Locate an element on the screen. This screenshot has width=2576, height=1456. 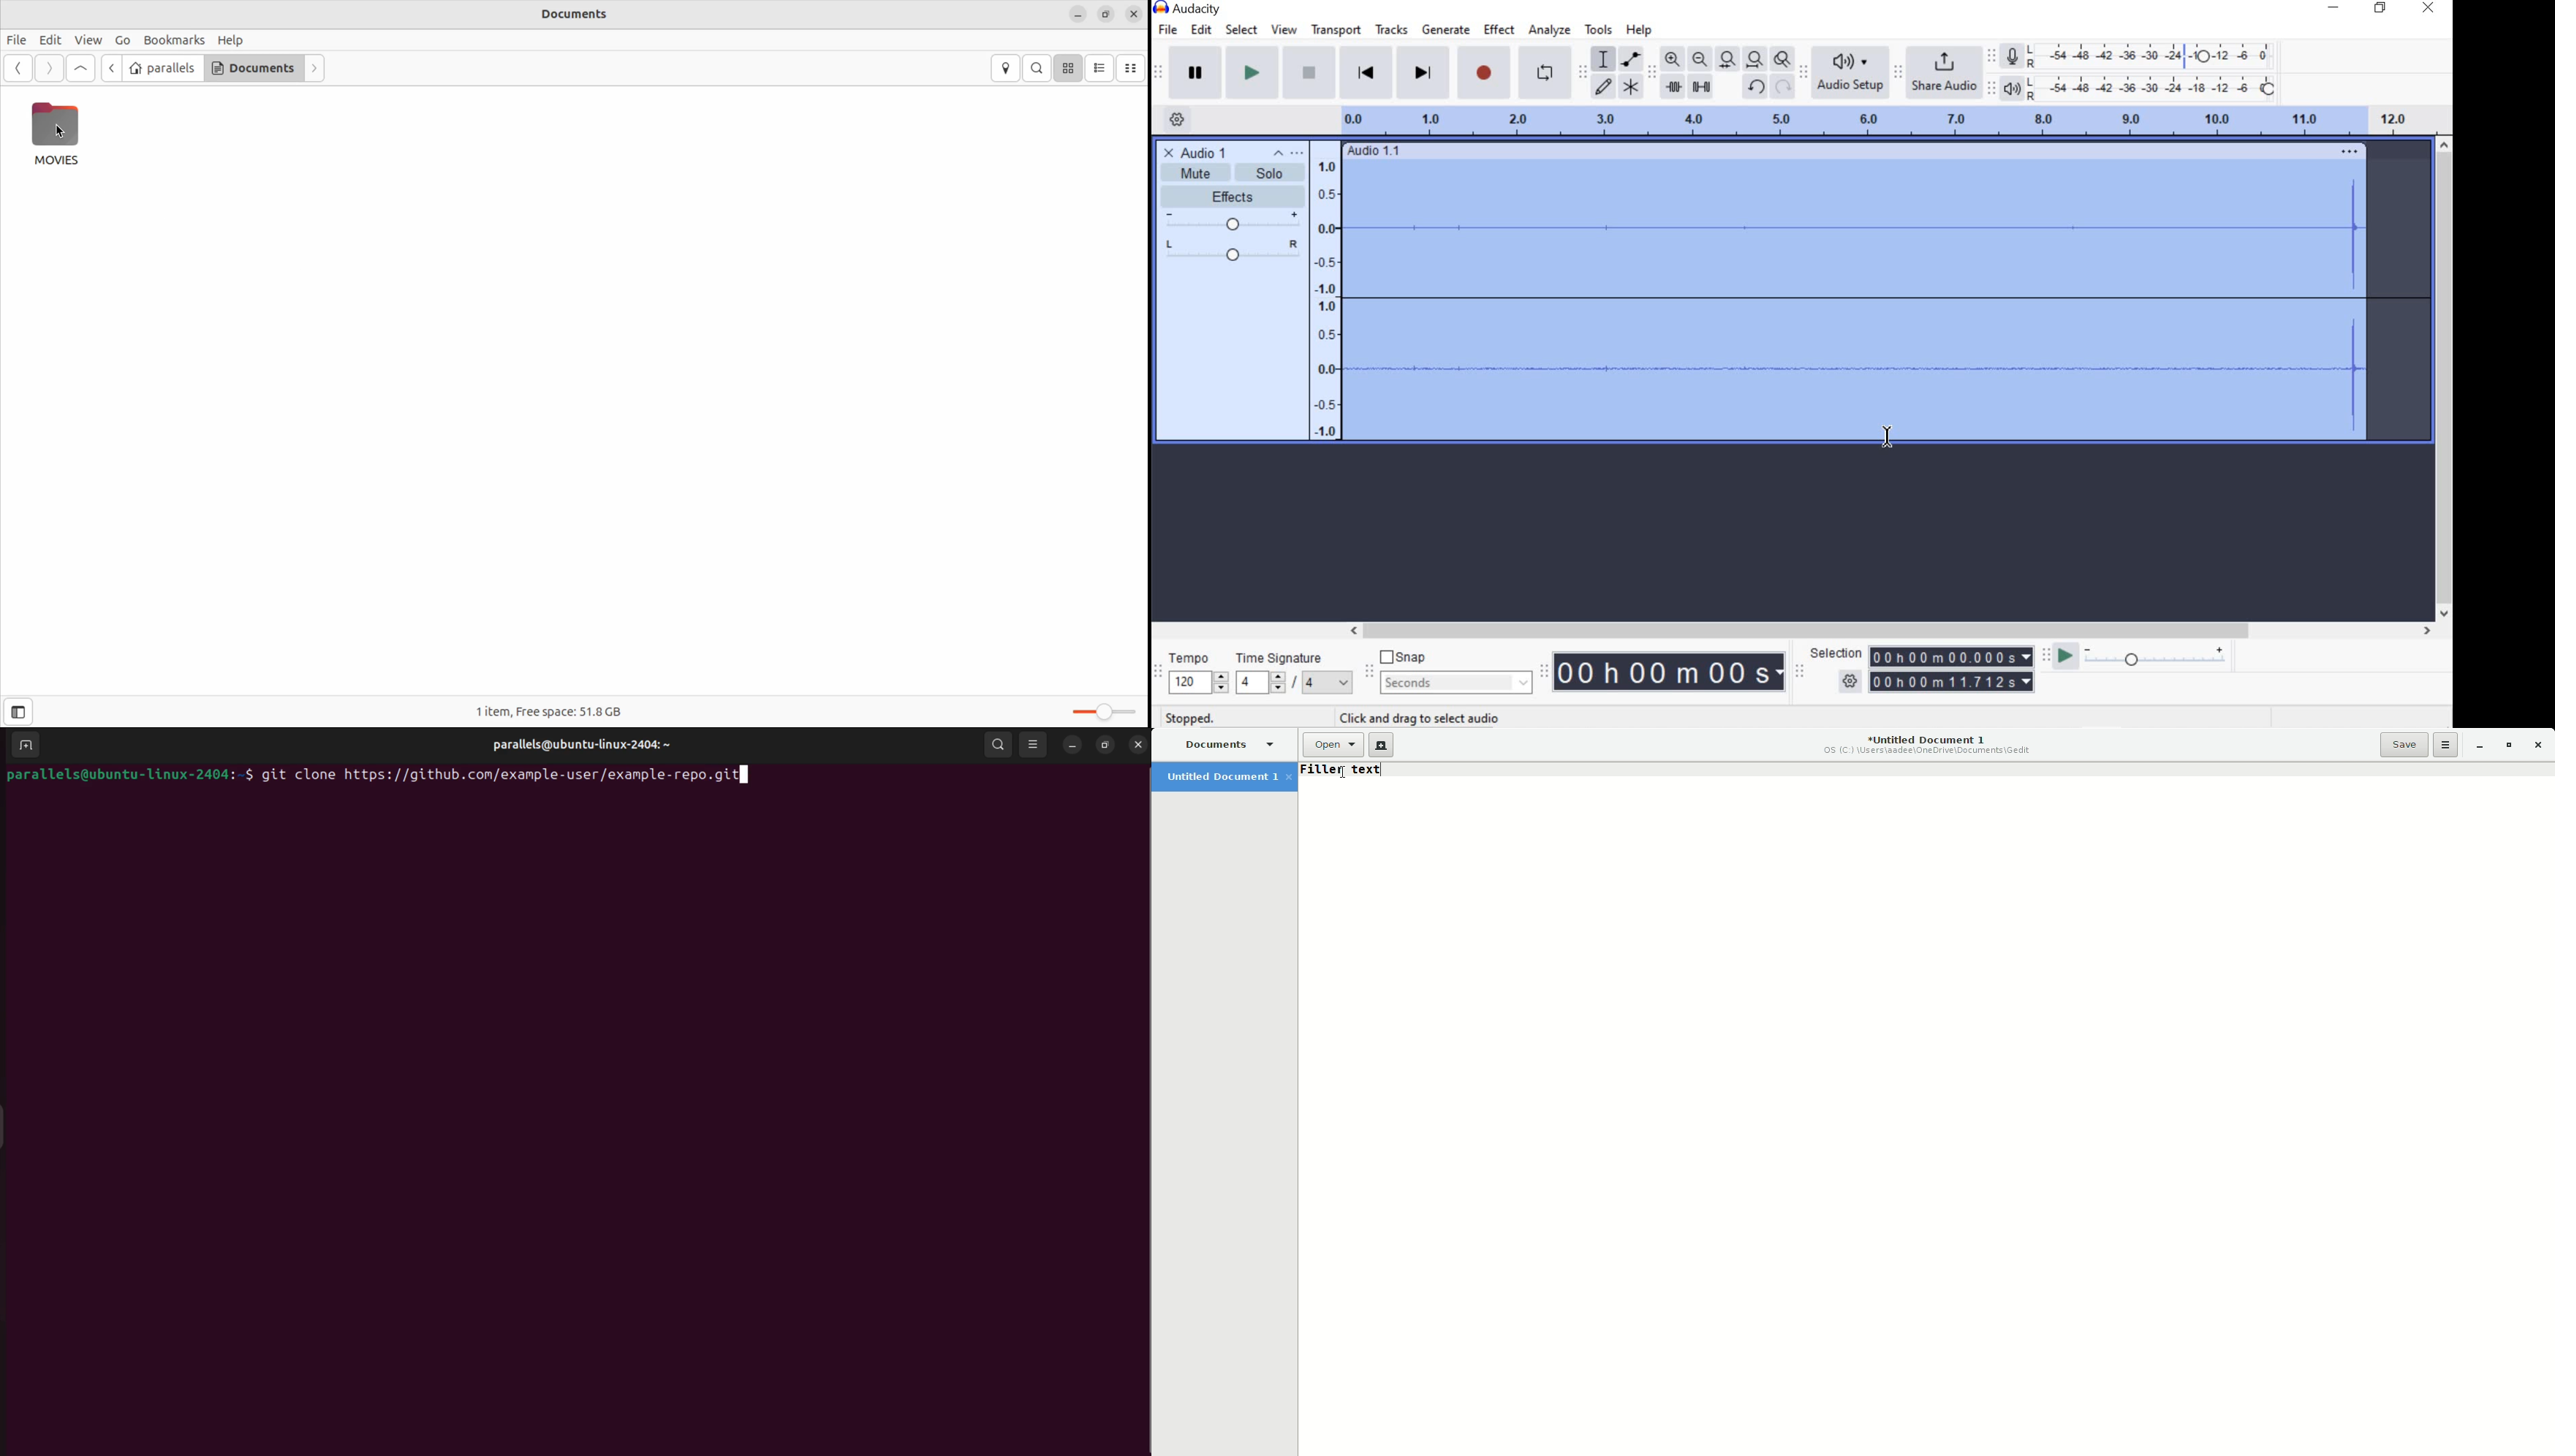
cursor is located at coordinates (1879, 435).